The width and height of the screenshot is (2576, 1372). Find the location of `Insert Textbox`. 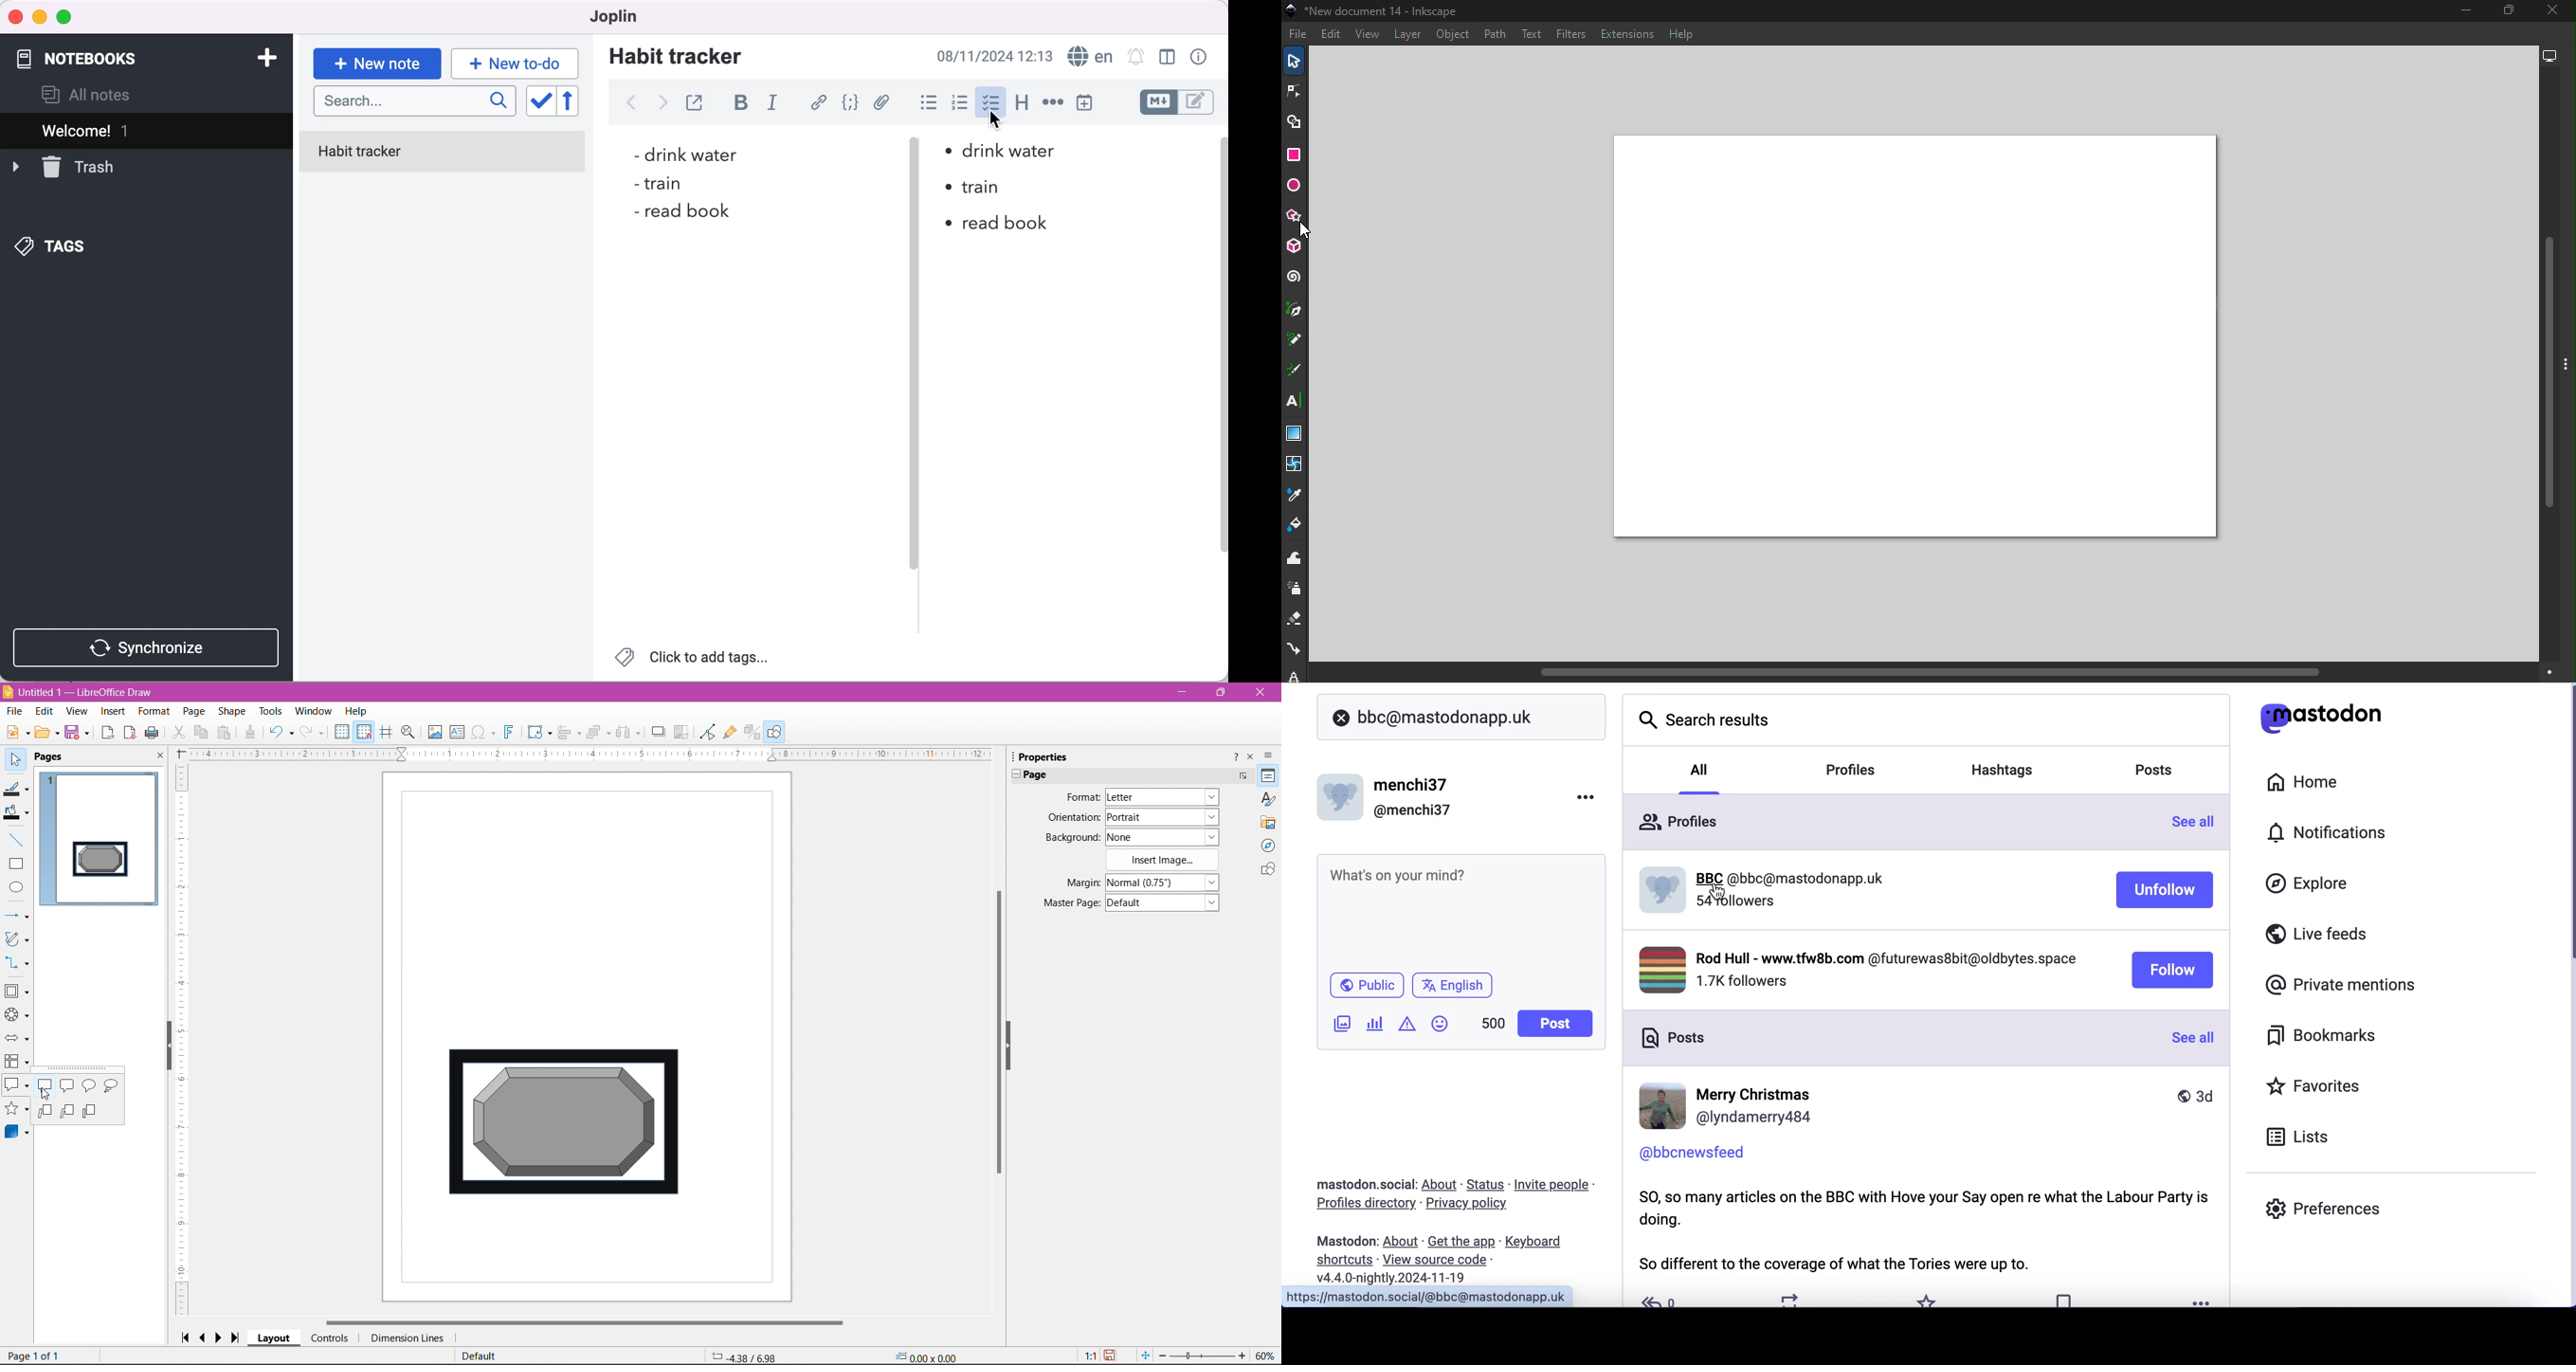

Insert Textbox is located at coordinates (457, 732).